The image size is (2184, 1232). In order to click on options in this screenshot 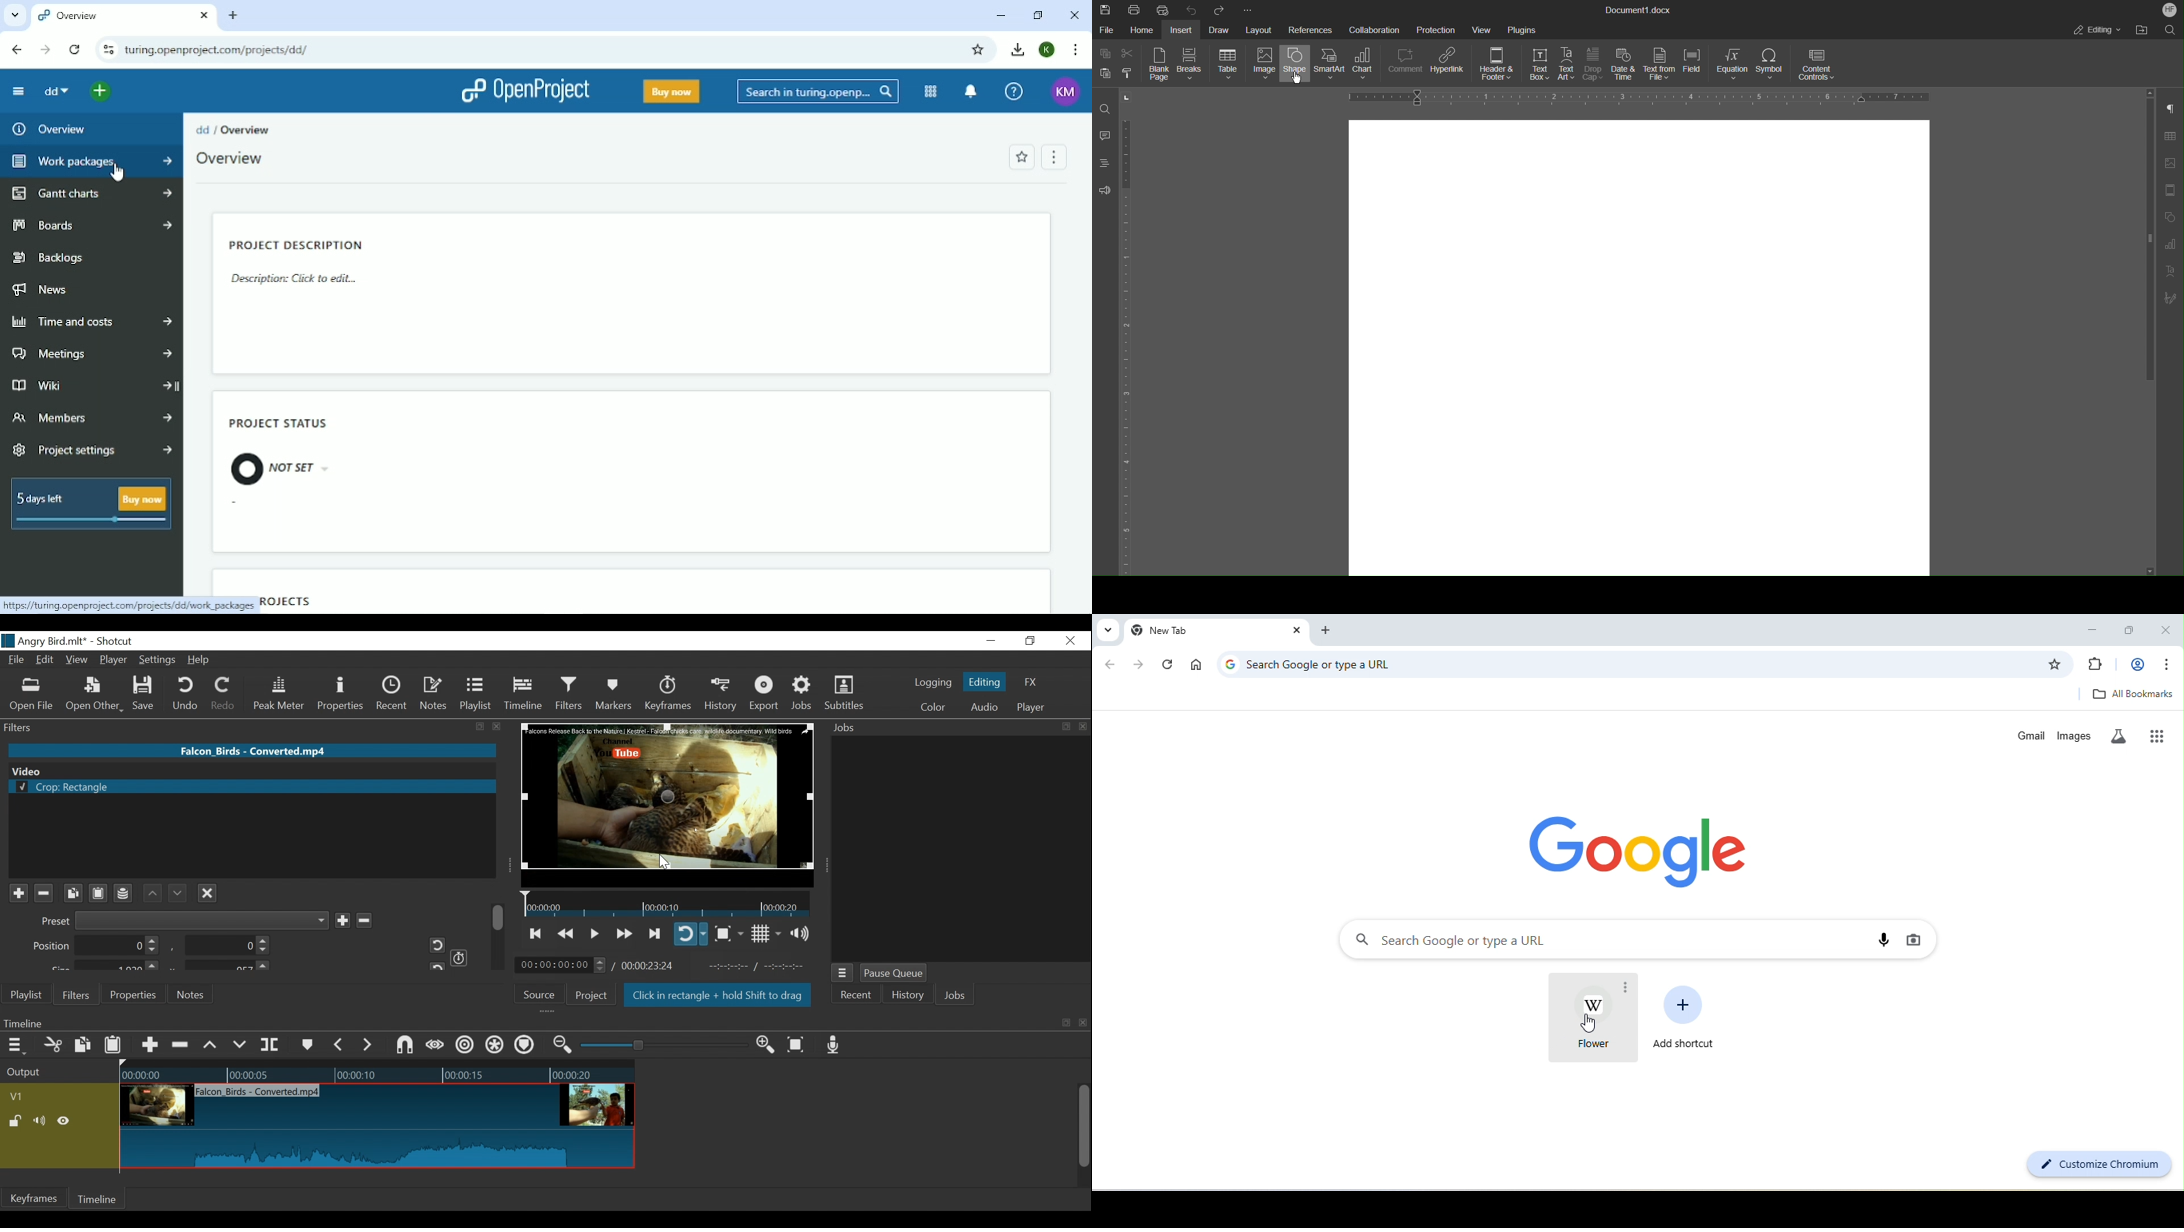, I will do `click(1626, 989)`.